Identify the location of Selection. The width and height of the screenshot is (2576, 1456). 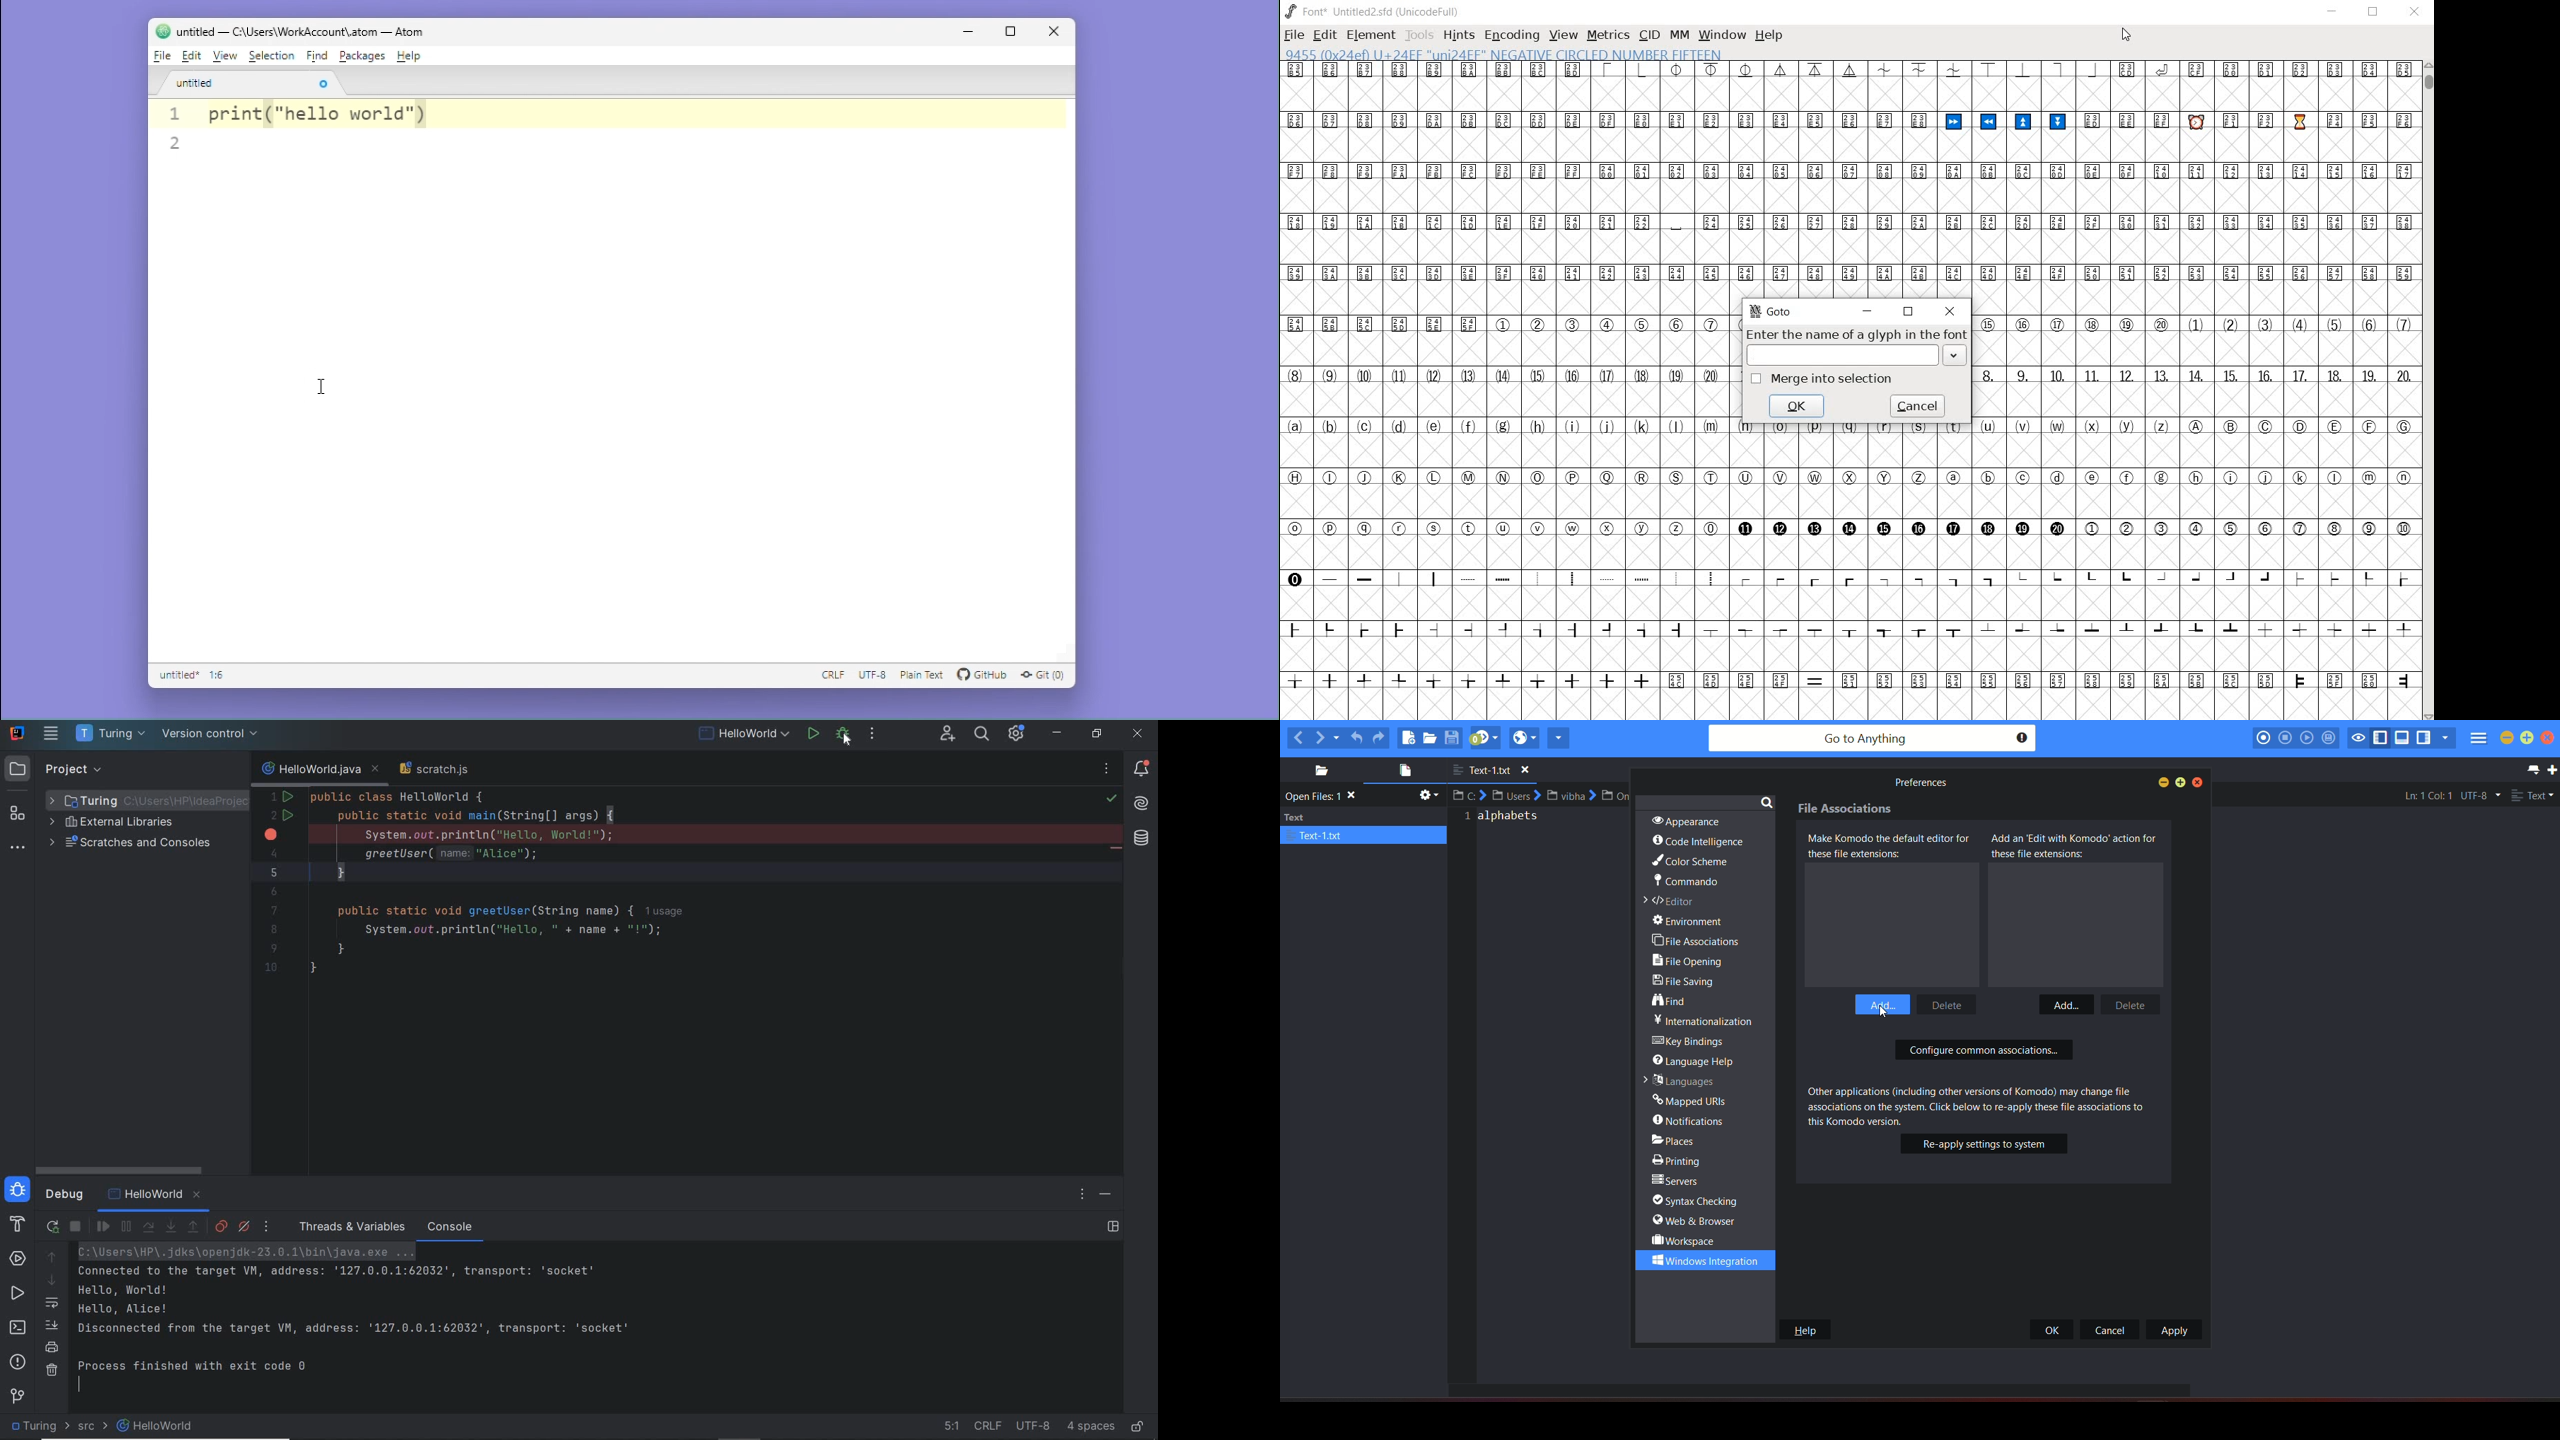
(272, 57).